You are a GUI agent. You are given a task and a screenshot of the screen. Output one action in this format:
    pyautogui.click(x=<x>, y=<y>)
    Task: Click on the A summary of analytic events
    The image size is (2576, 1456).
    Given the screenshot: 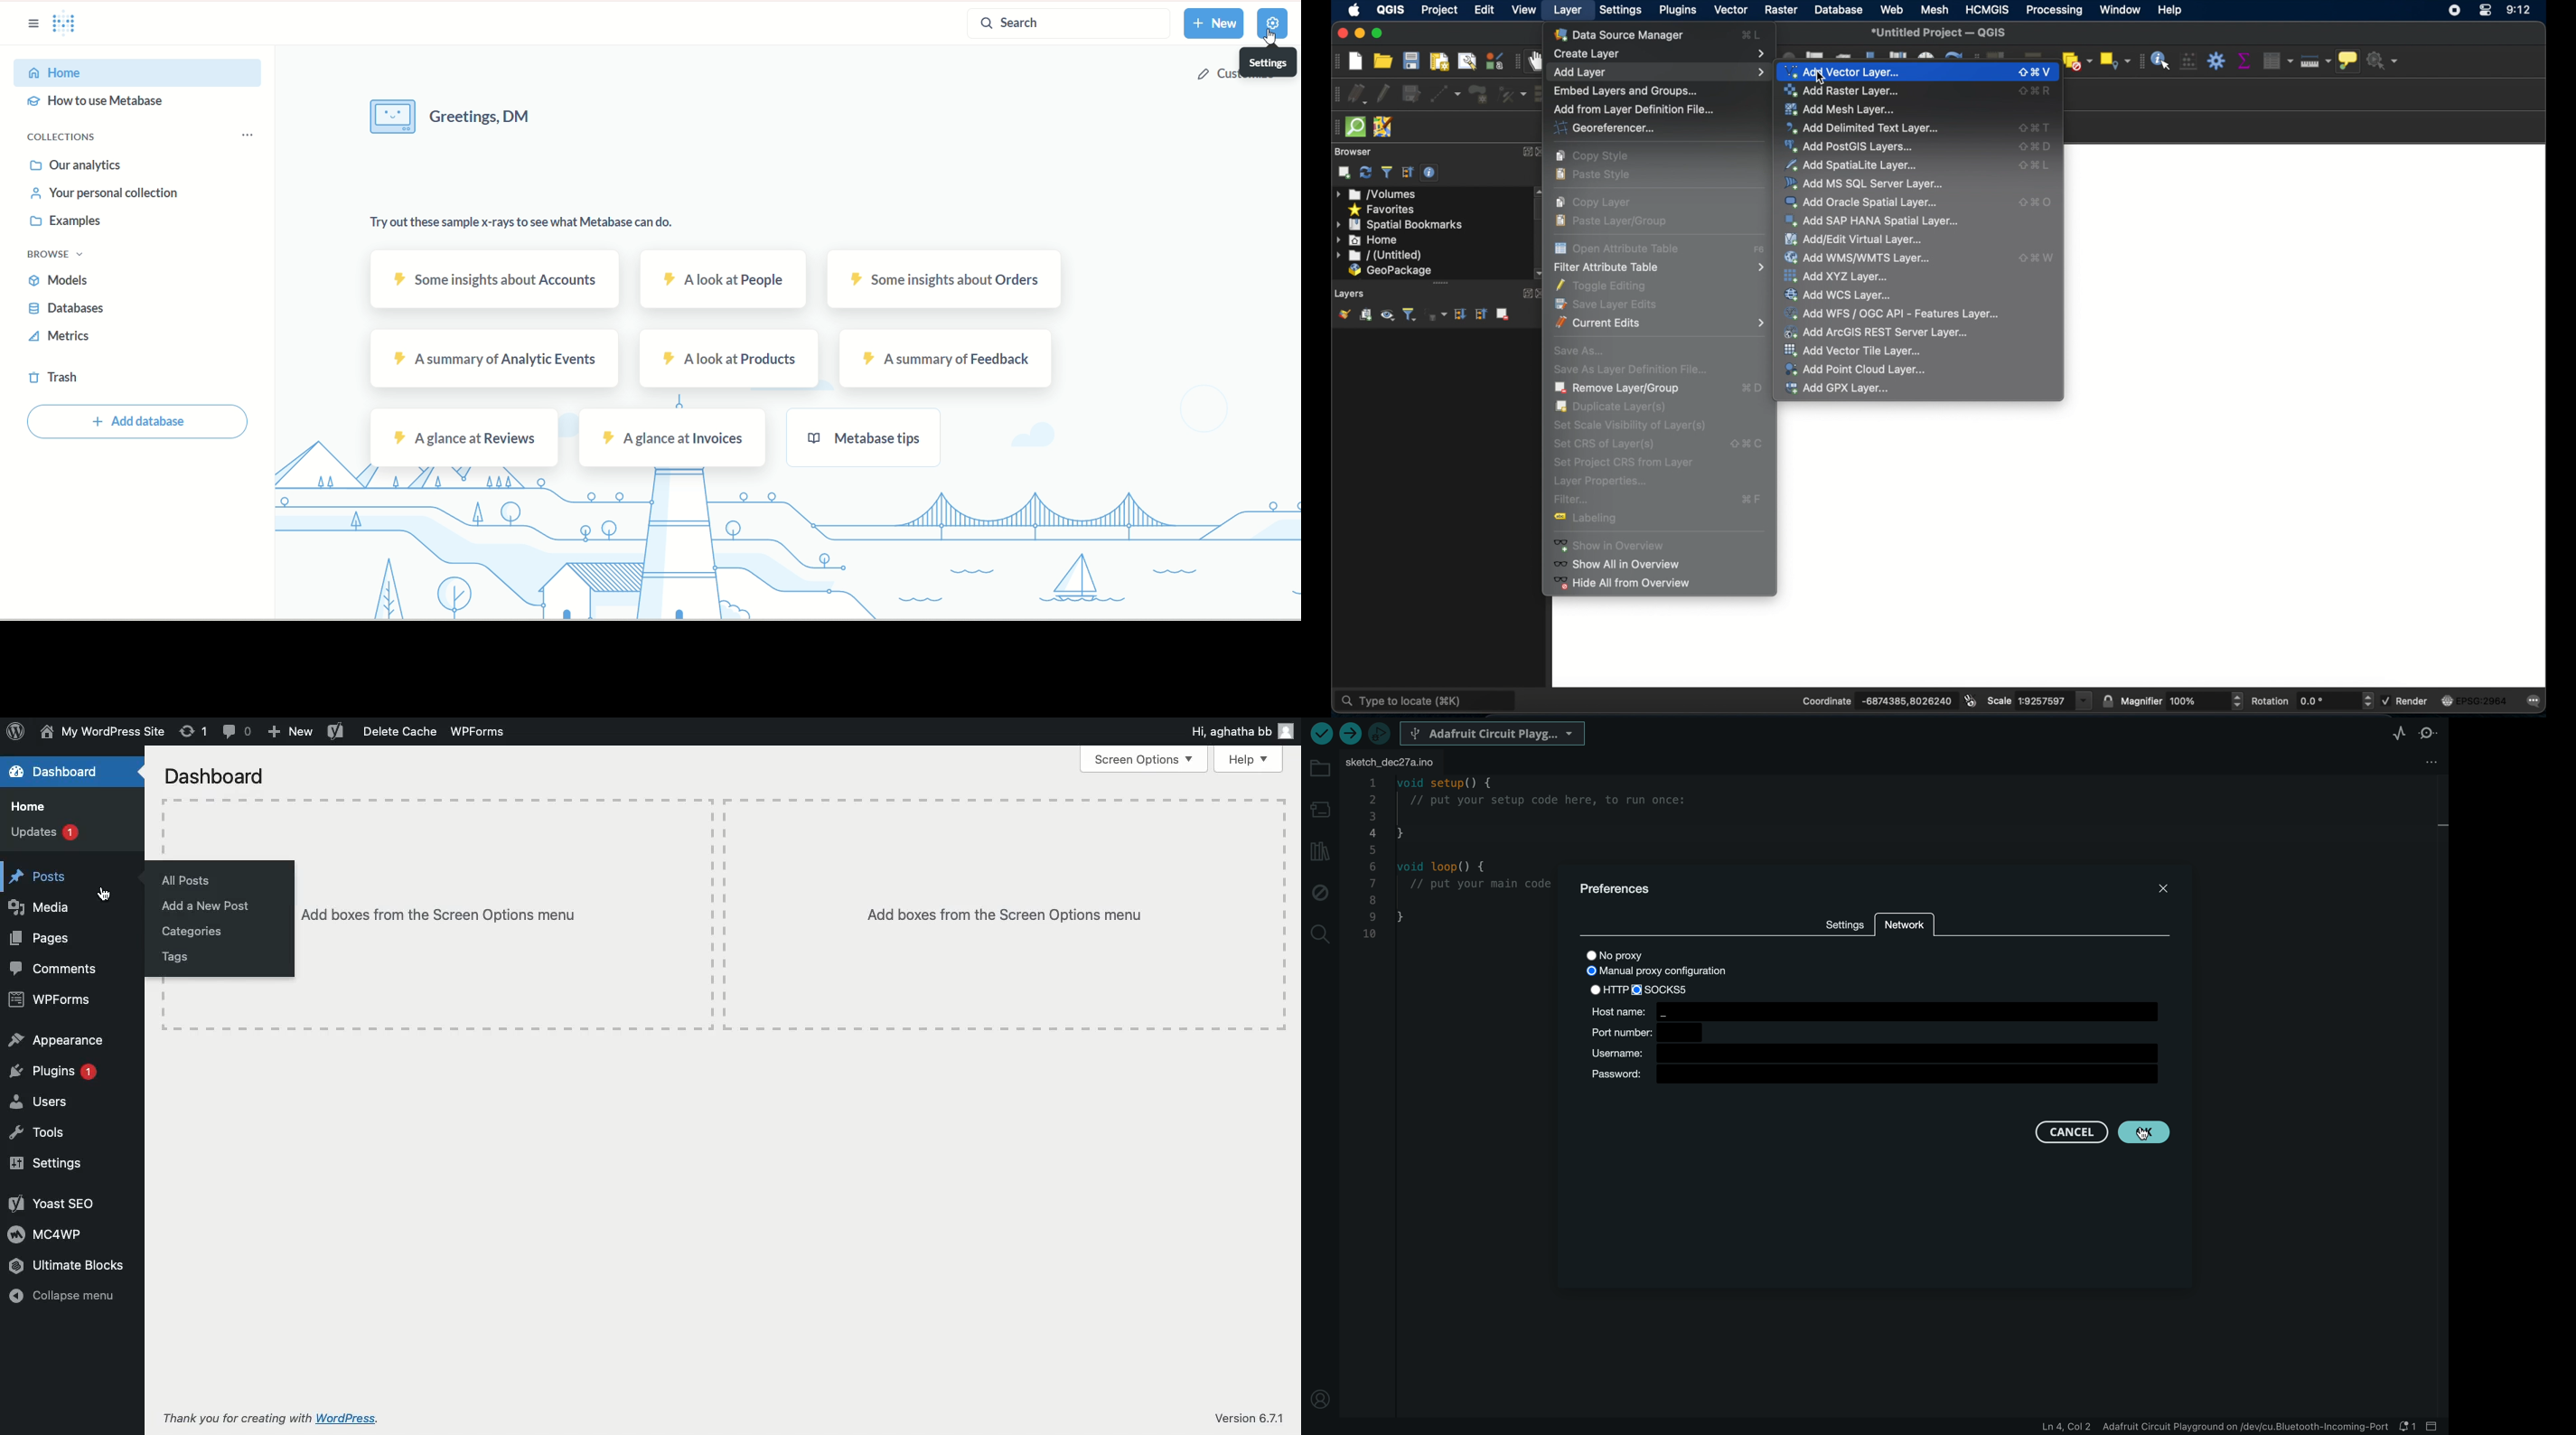 What is the action you would take?
    pyautogui.click(x=497, y=360)
    